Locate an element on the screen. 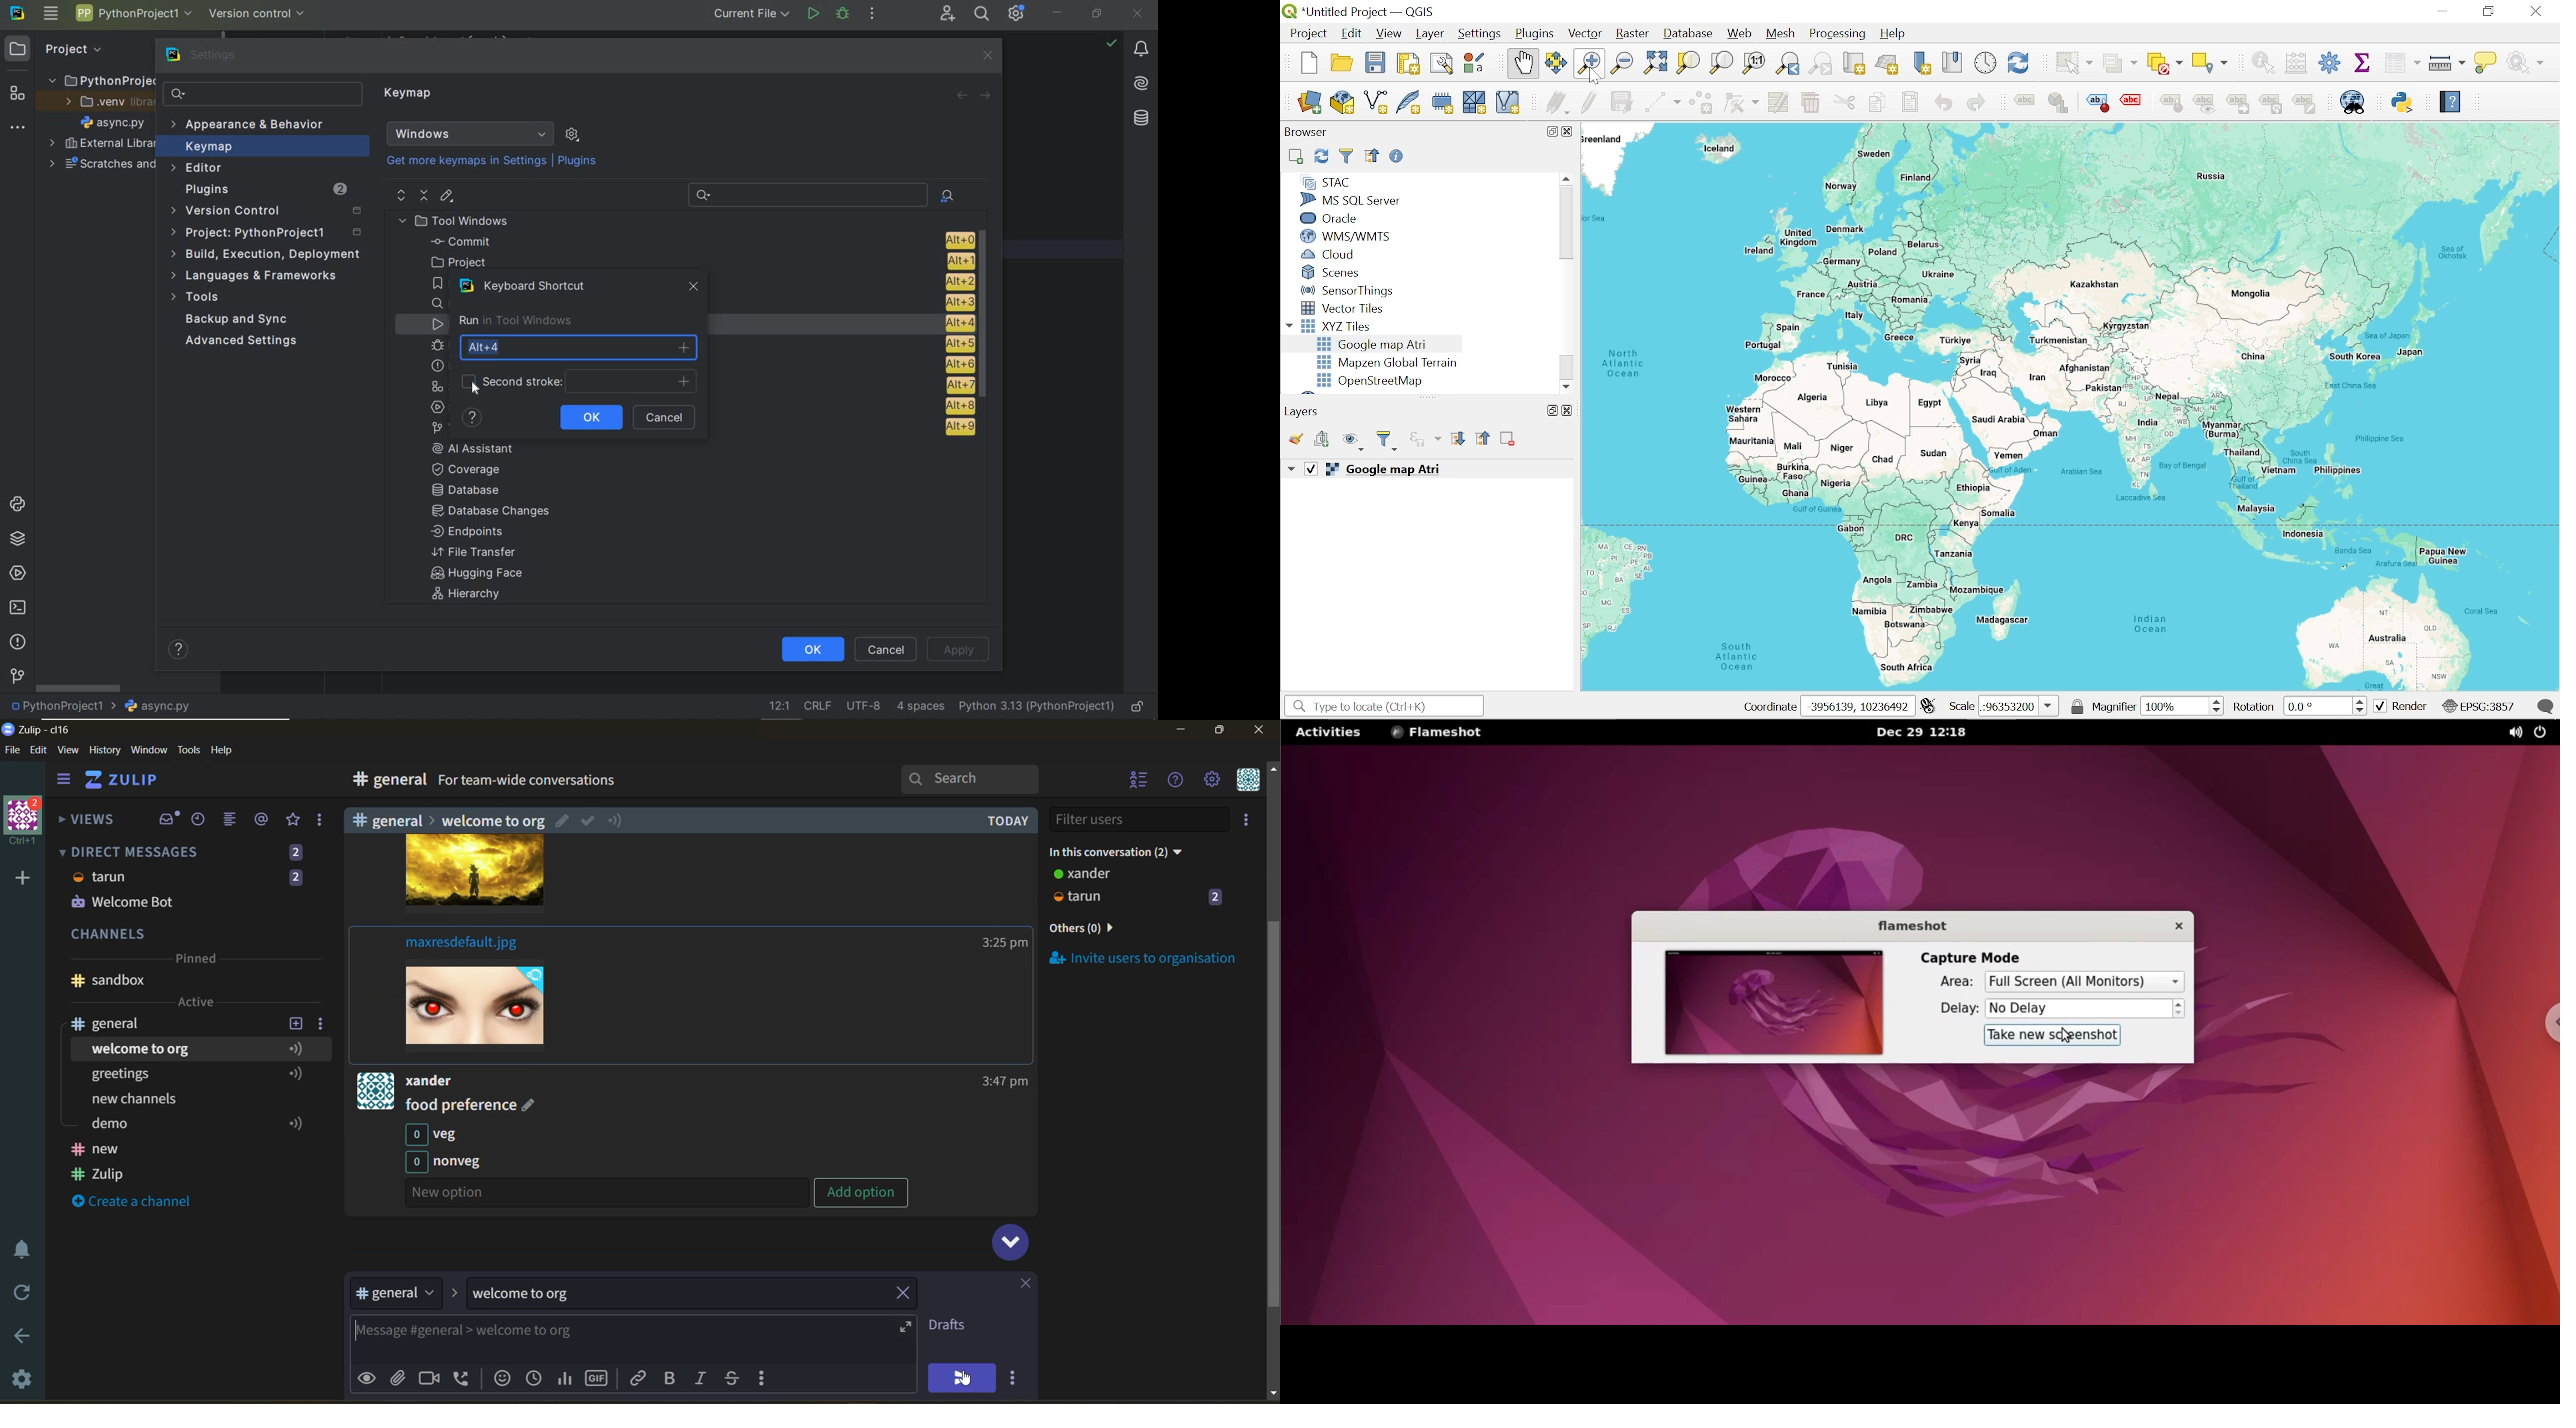  version control is located at coordinates (17, 677).